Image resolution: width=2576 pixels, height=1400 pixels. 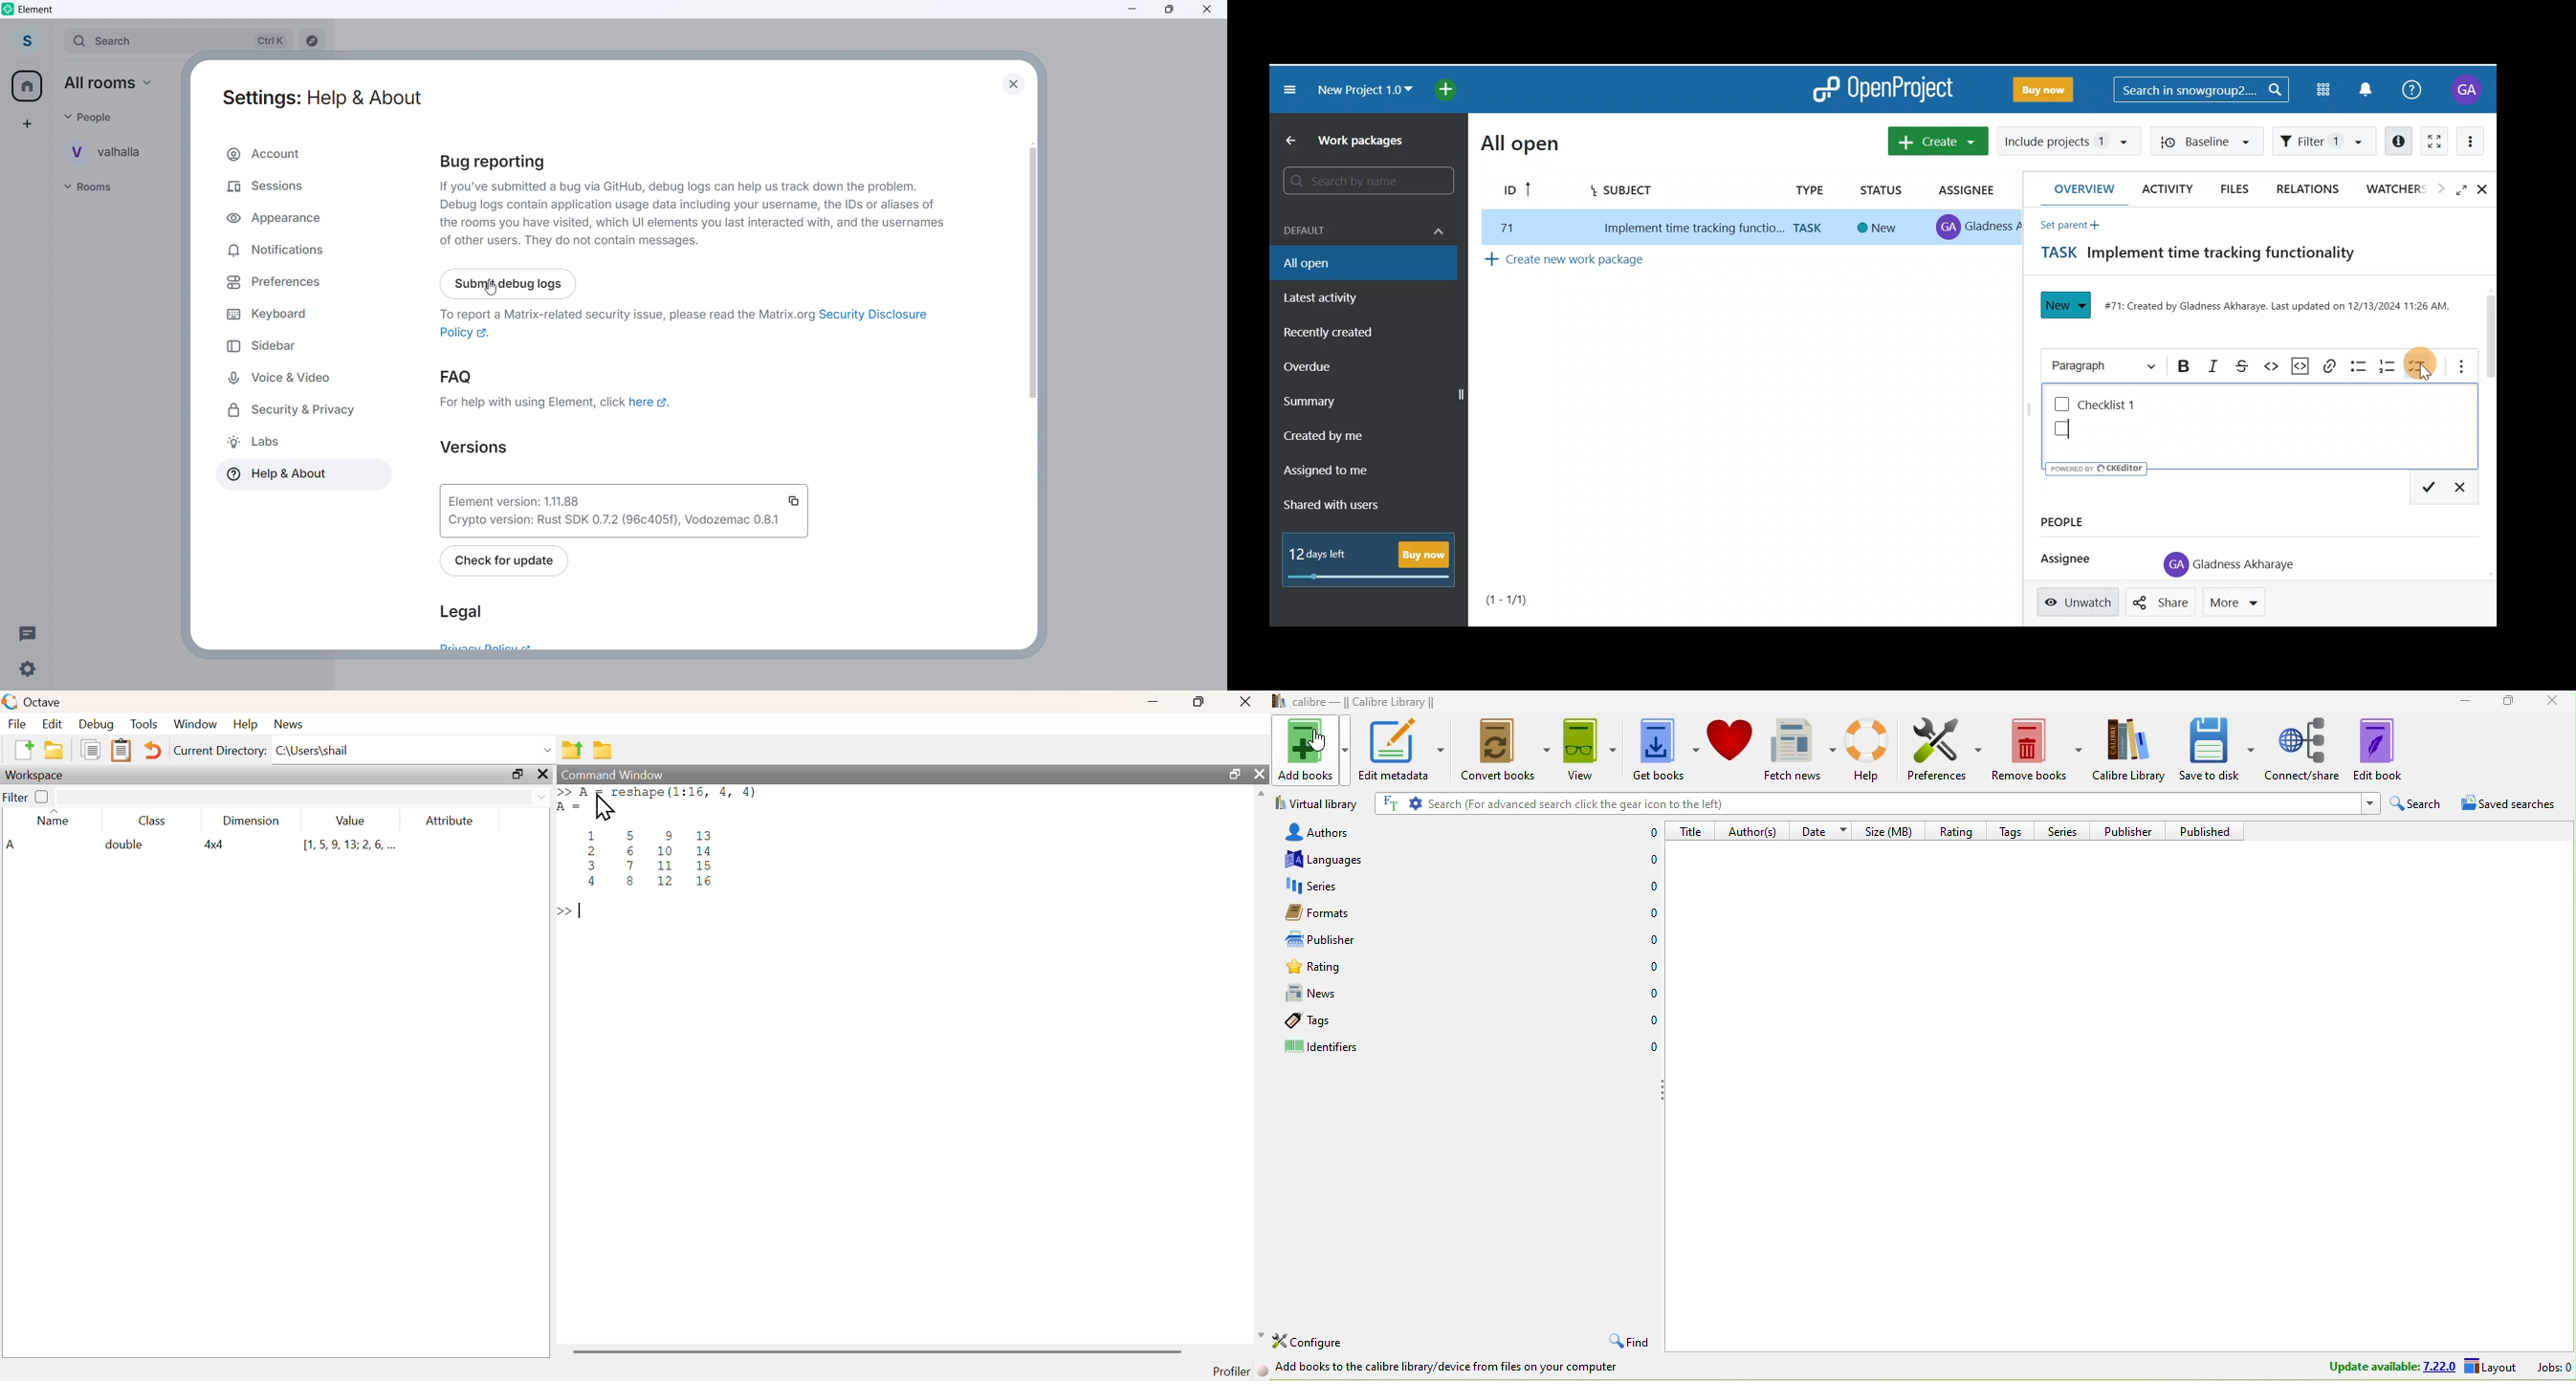 What do you see at coordinates (26, 123) in the screenshot?
I see `Add space ` at bounding box center [26, 123].